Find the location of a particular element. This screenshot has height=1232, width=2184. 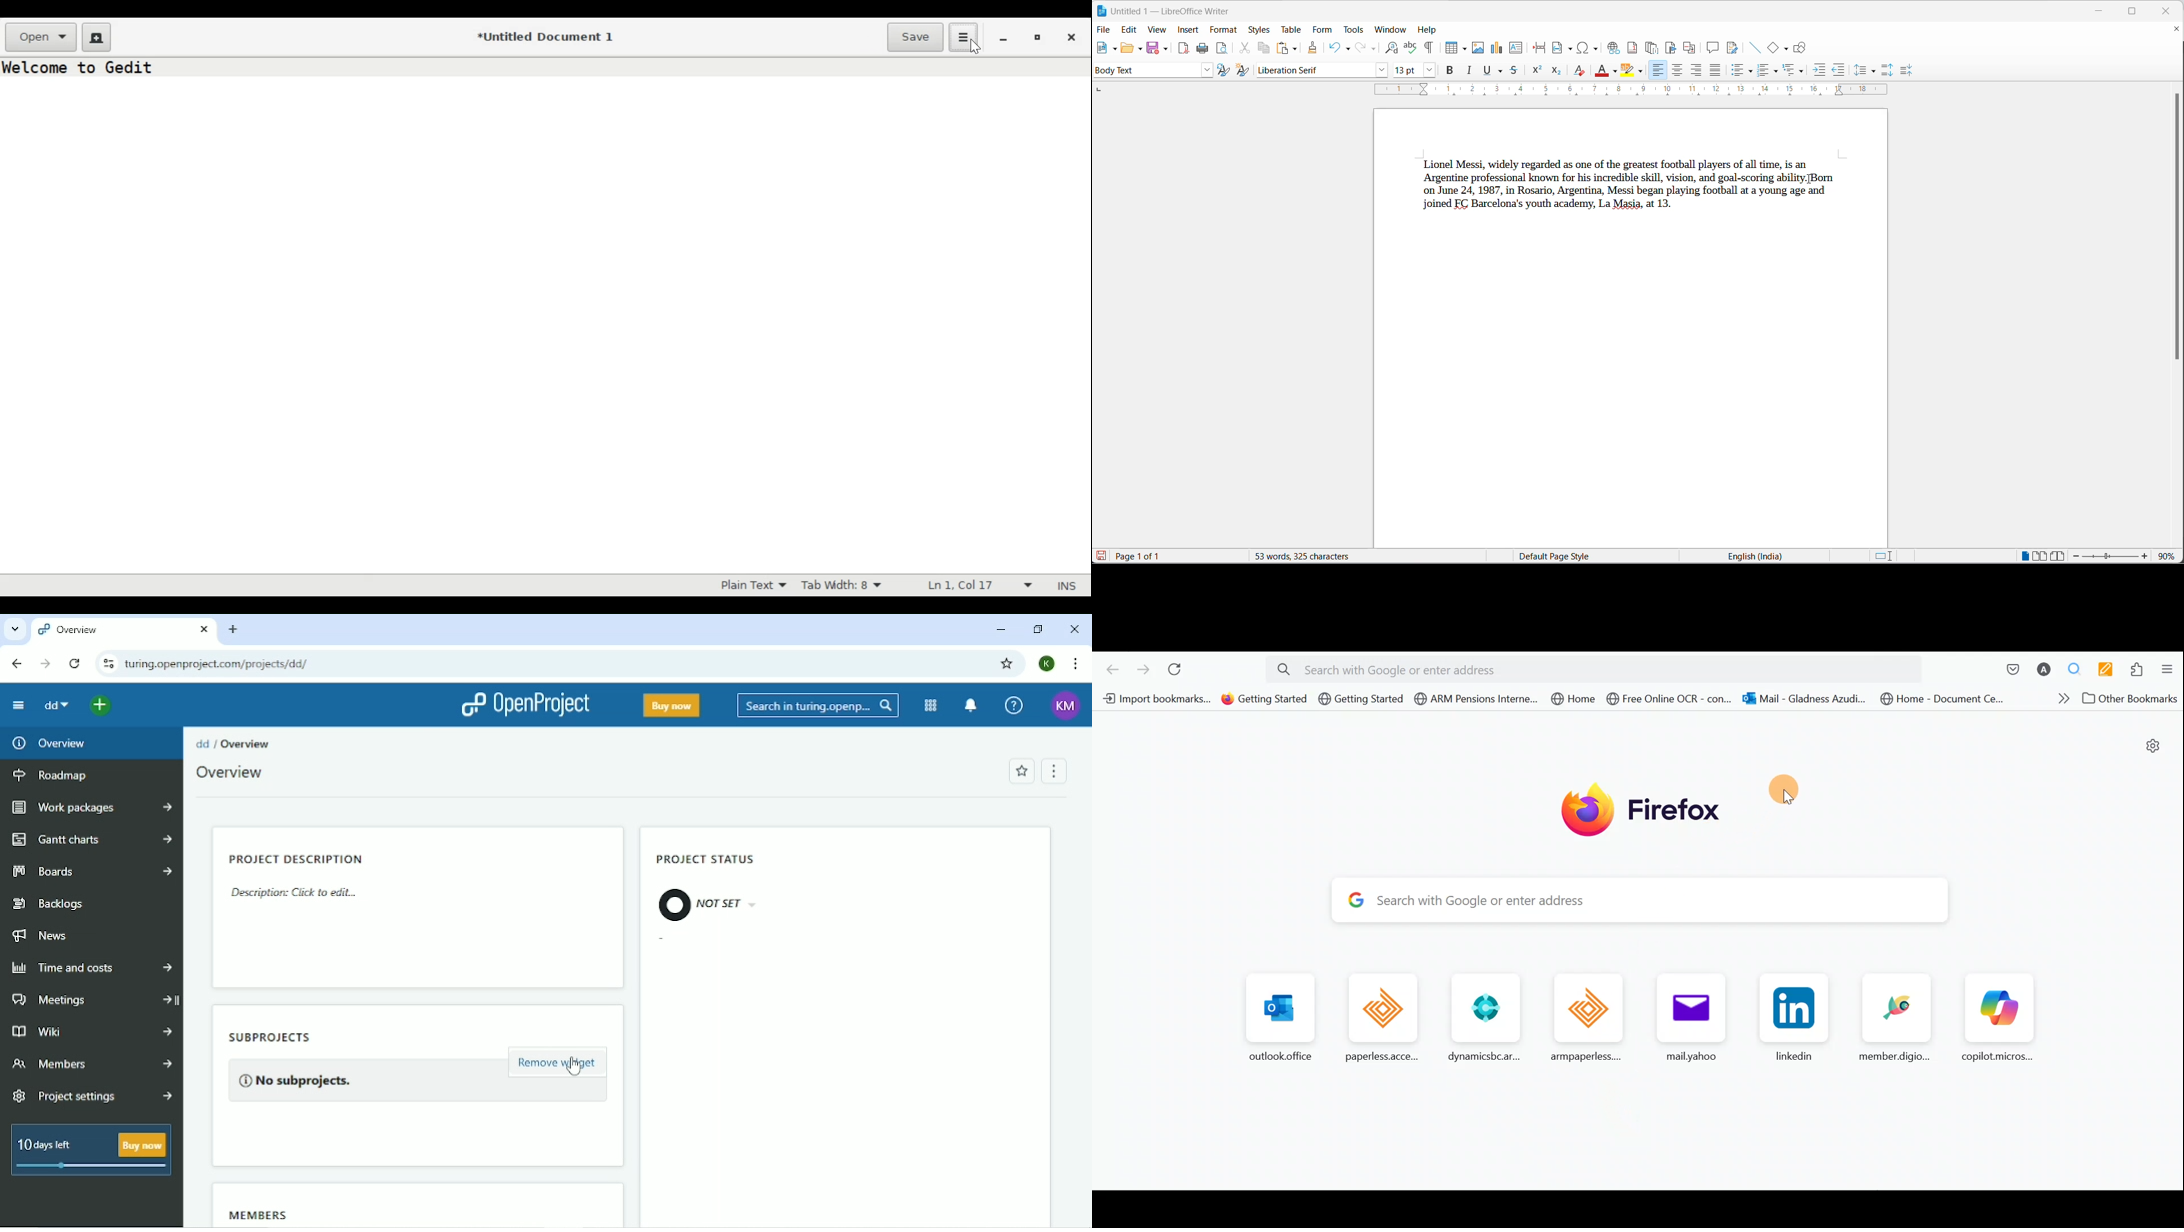

basic shapes is located at coordinates (1775, 48).